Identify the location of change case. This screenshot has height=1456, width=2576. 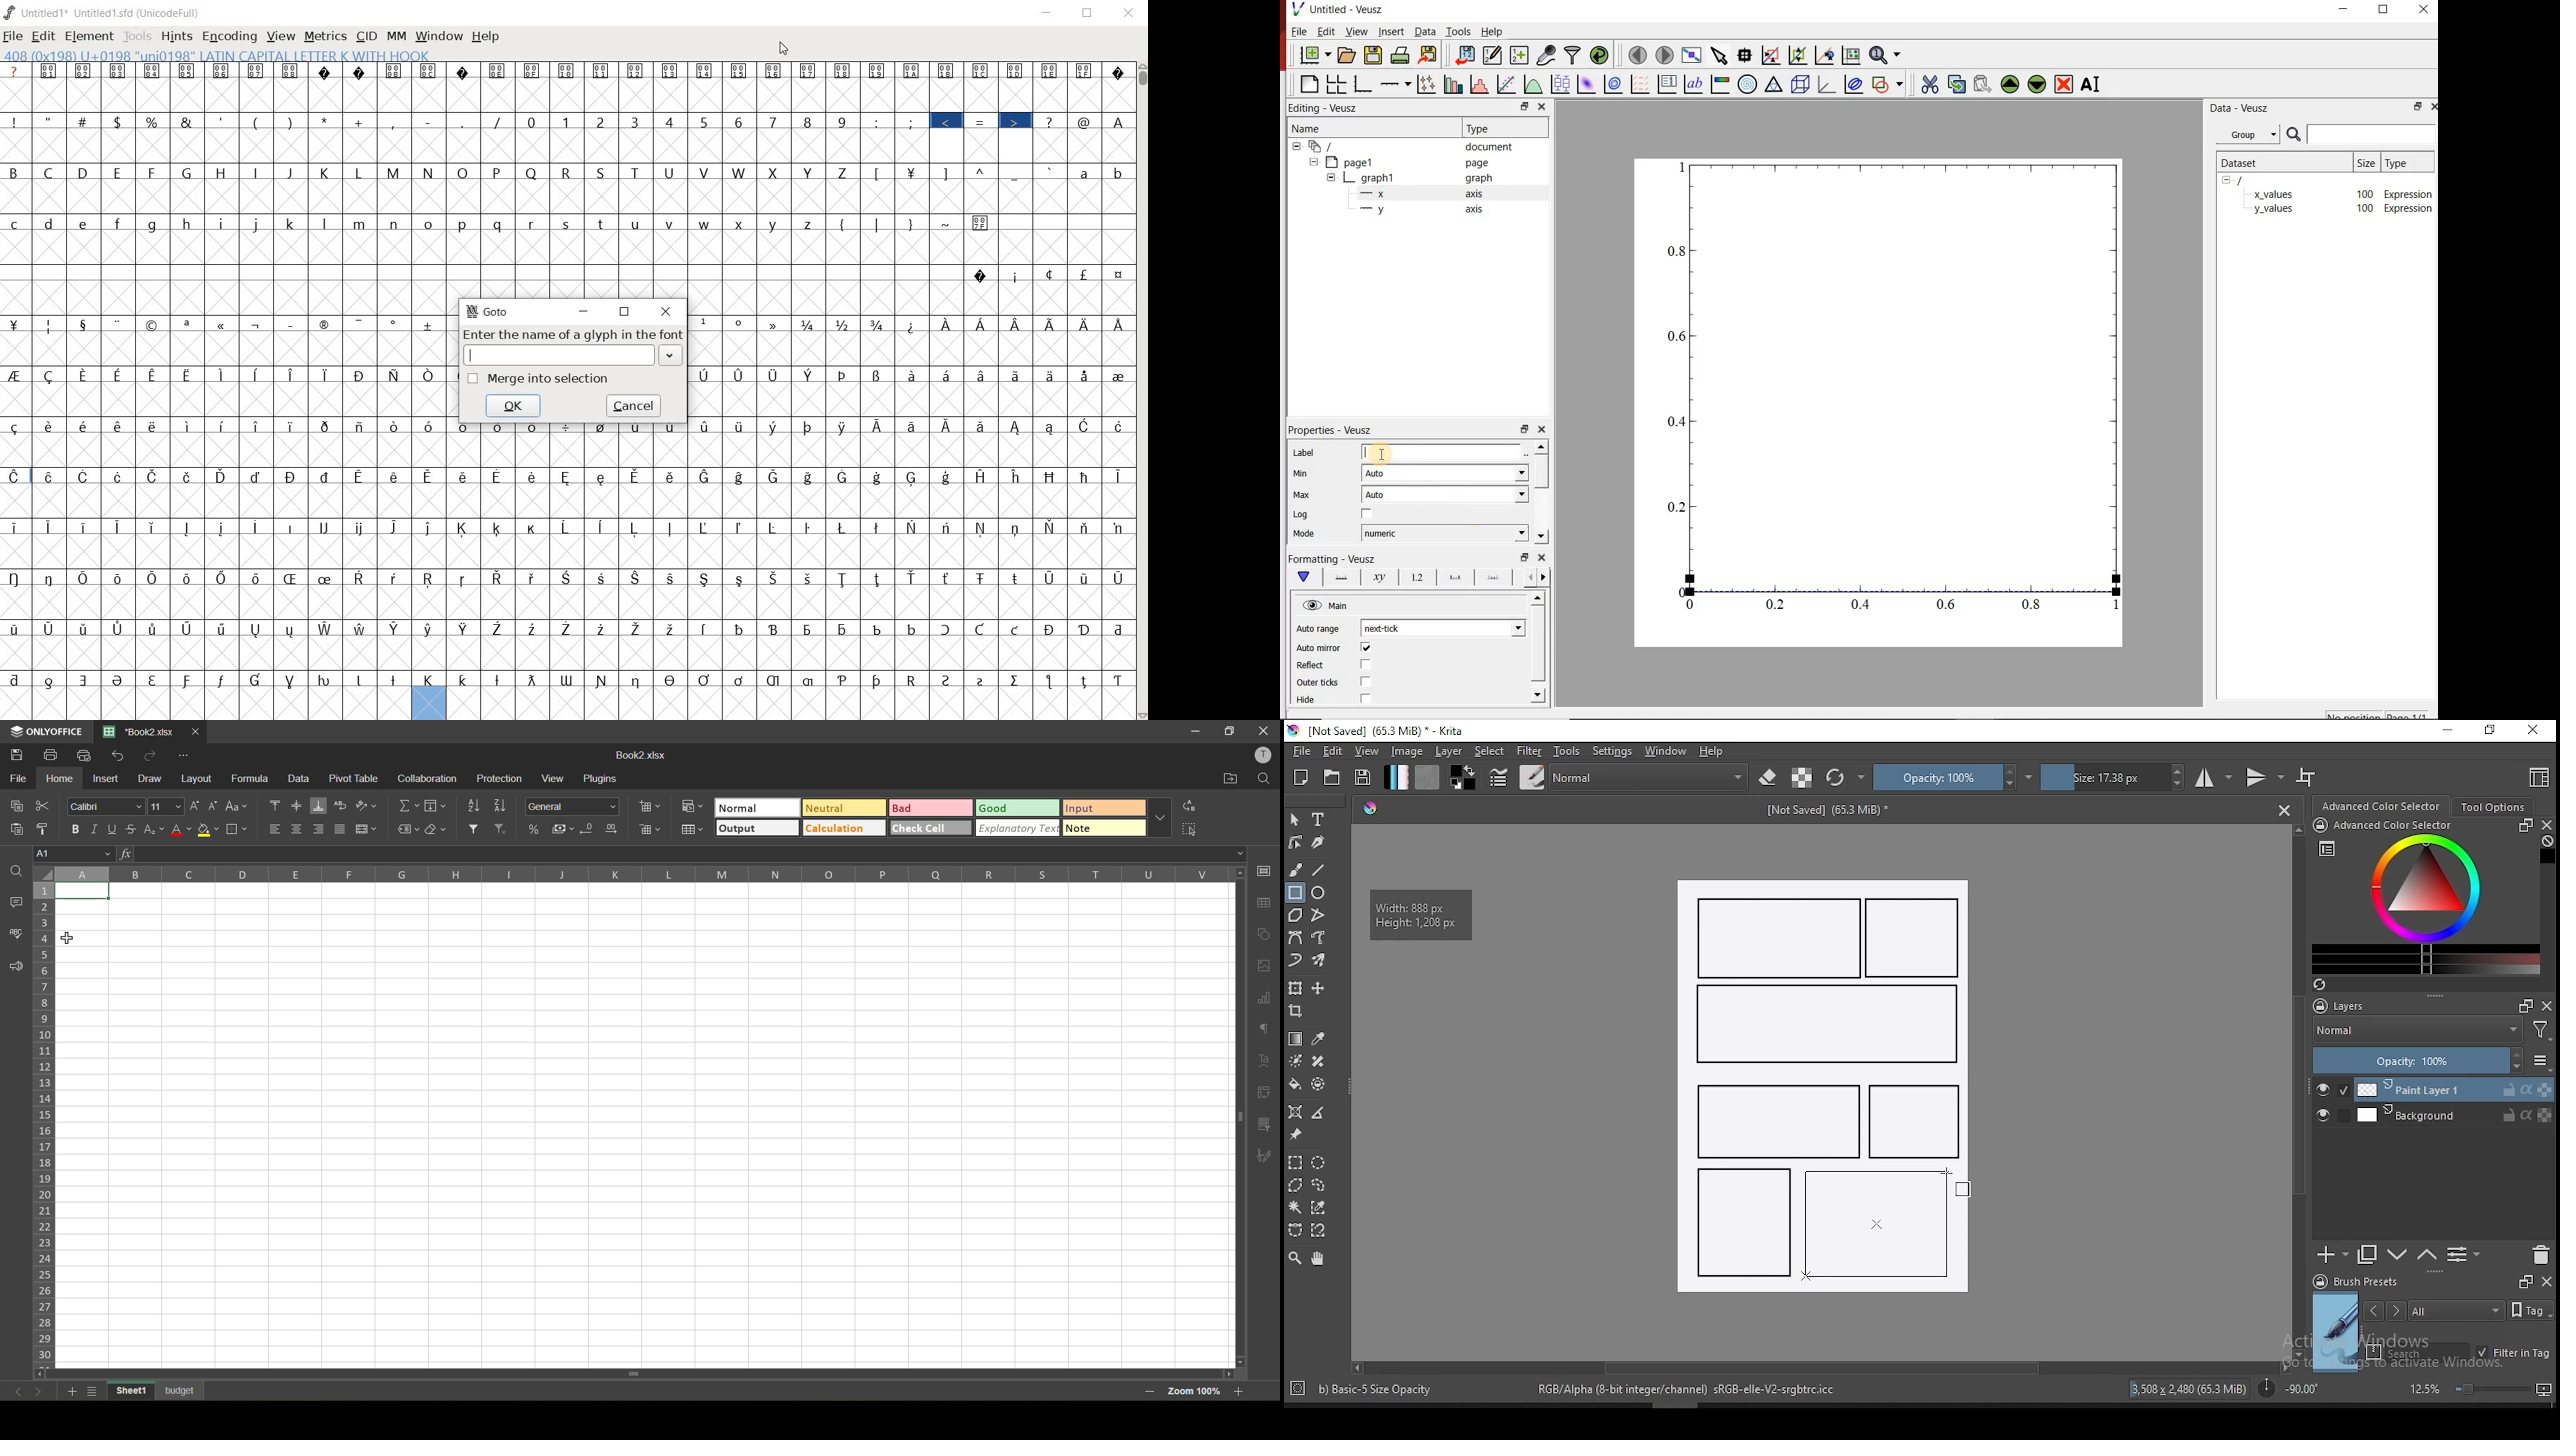
(239, 807).